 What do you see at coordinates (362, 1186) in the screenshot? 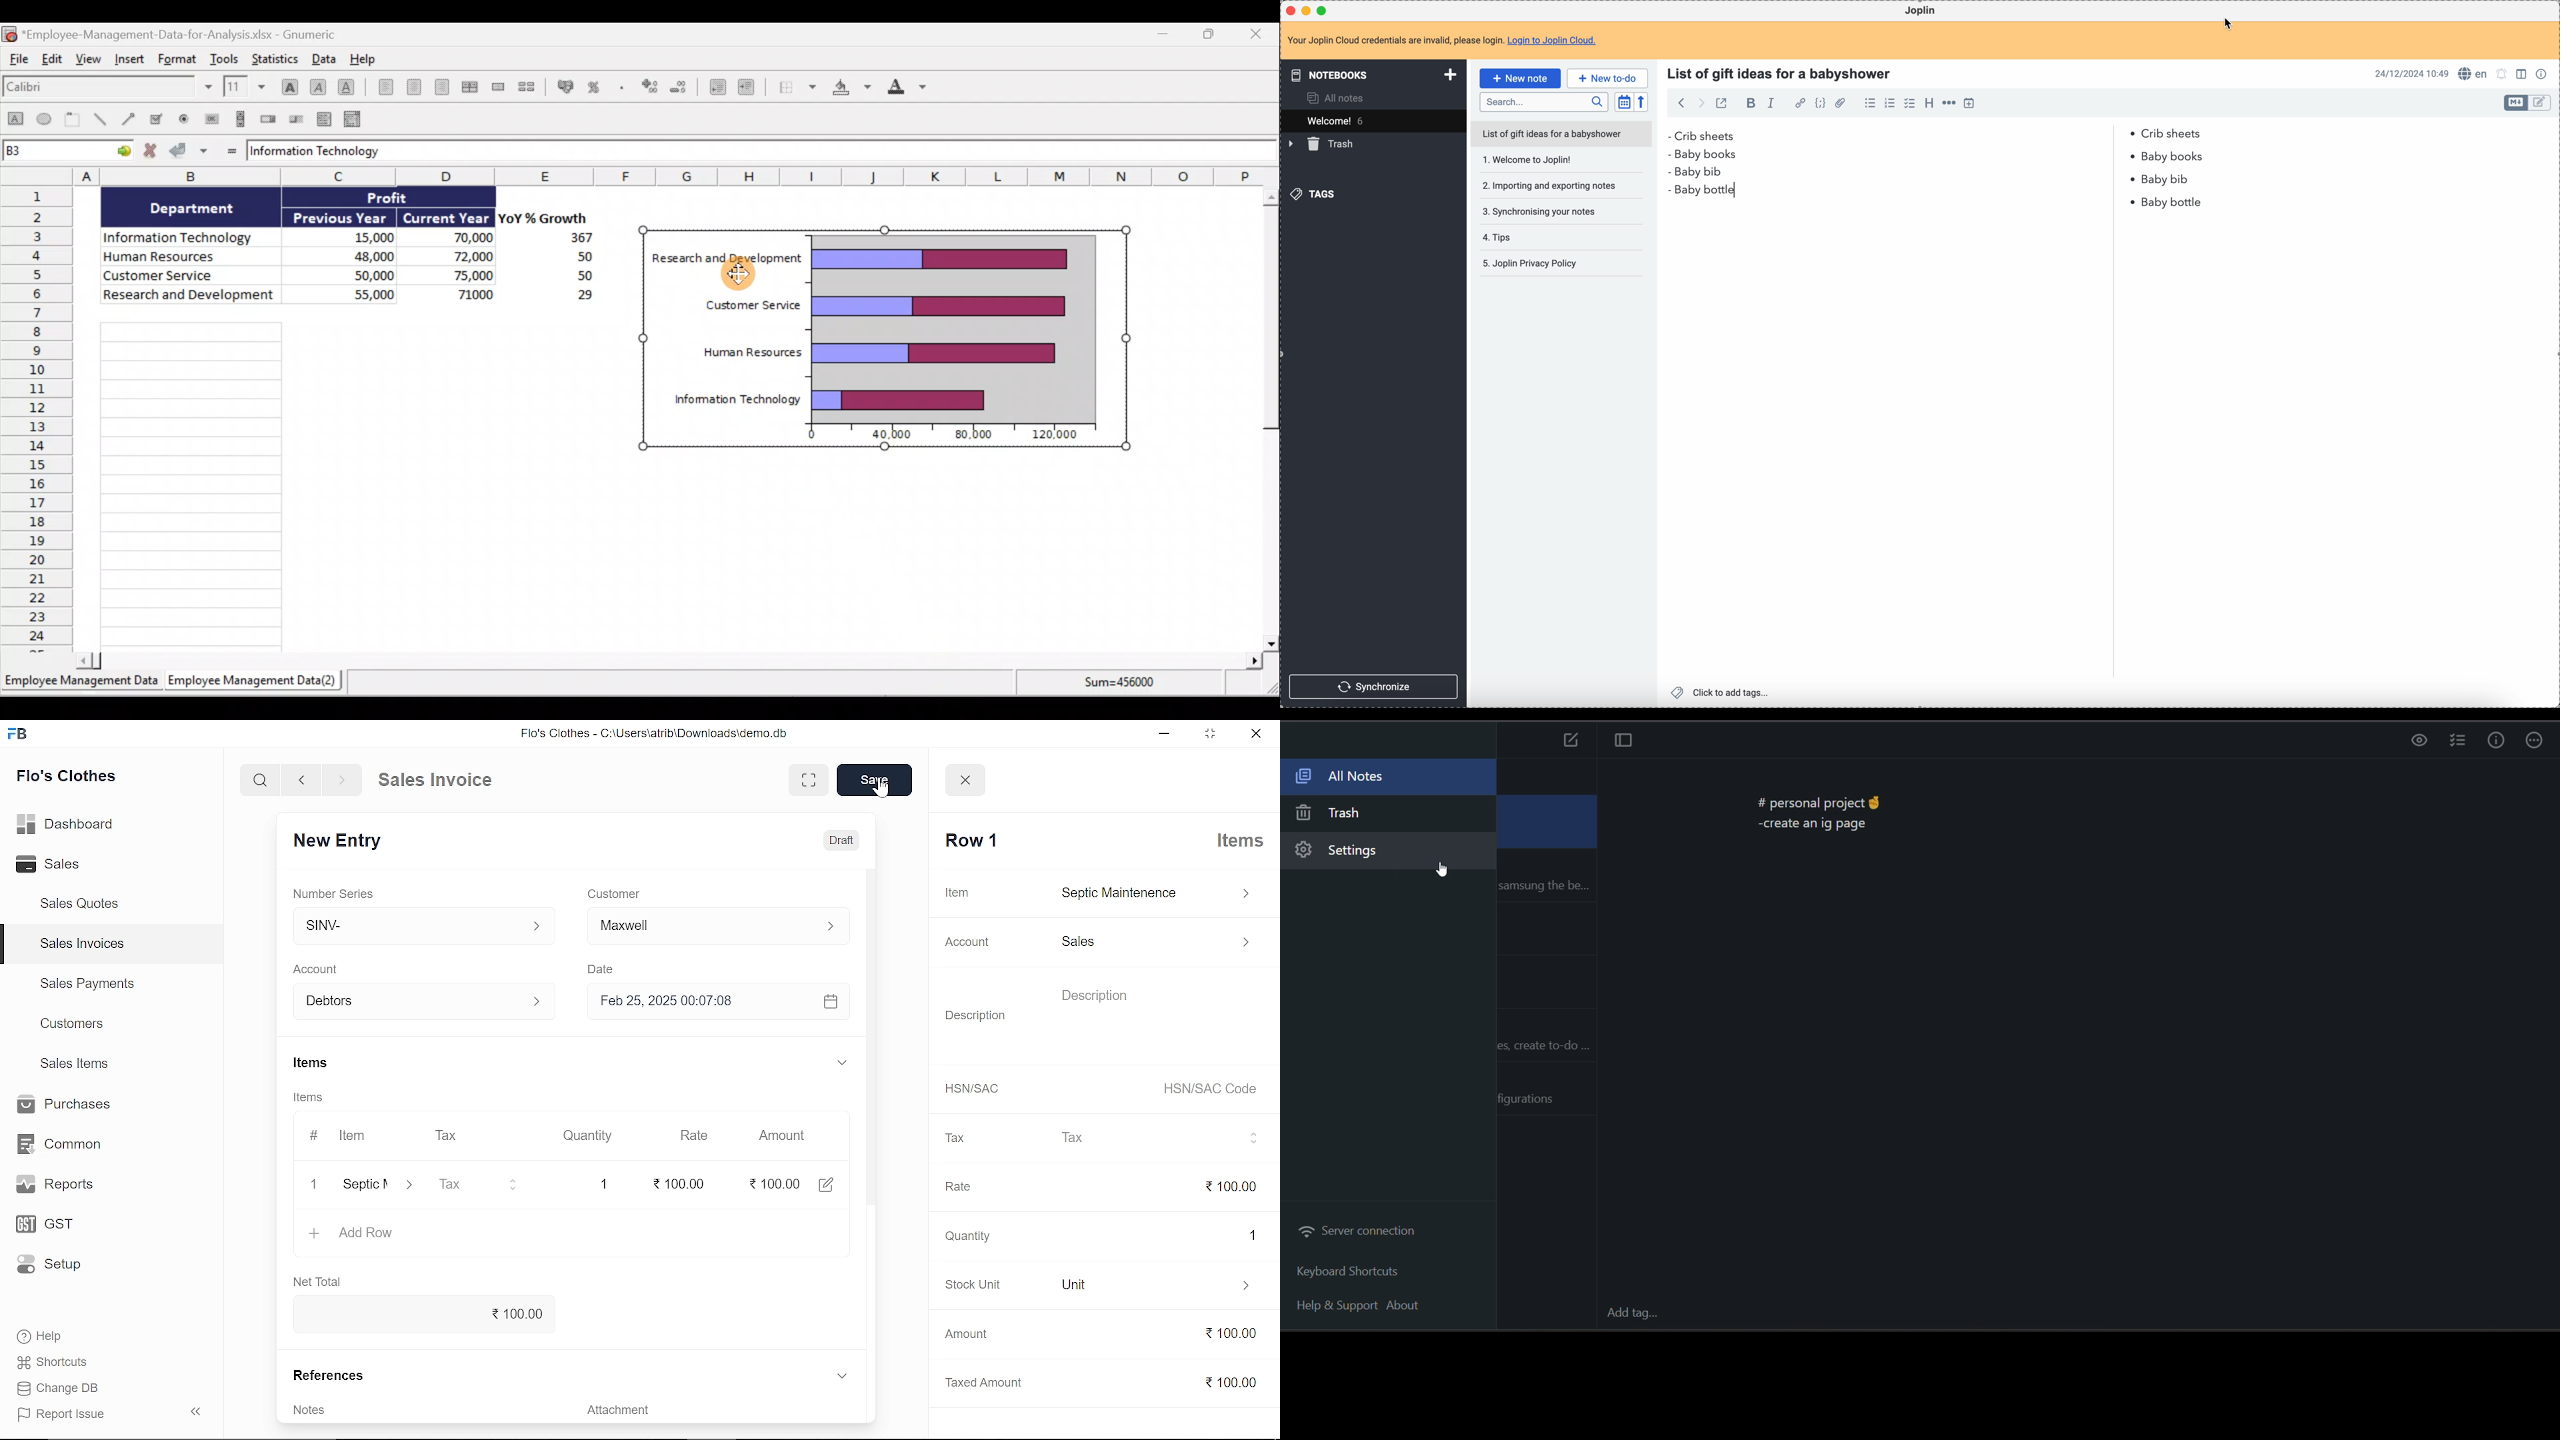
I see `‘Septic Maintenence` at bounding box center [362, 1186].